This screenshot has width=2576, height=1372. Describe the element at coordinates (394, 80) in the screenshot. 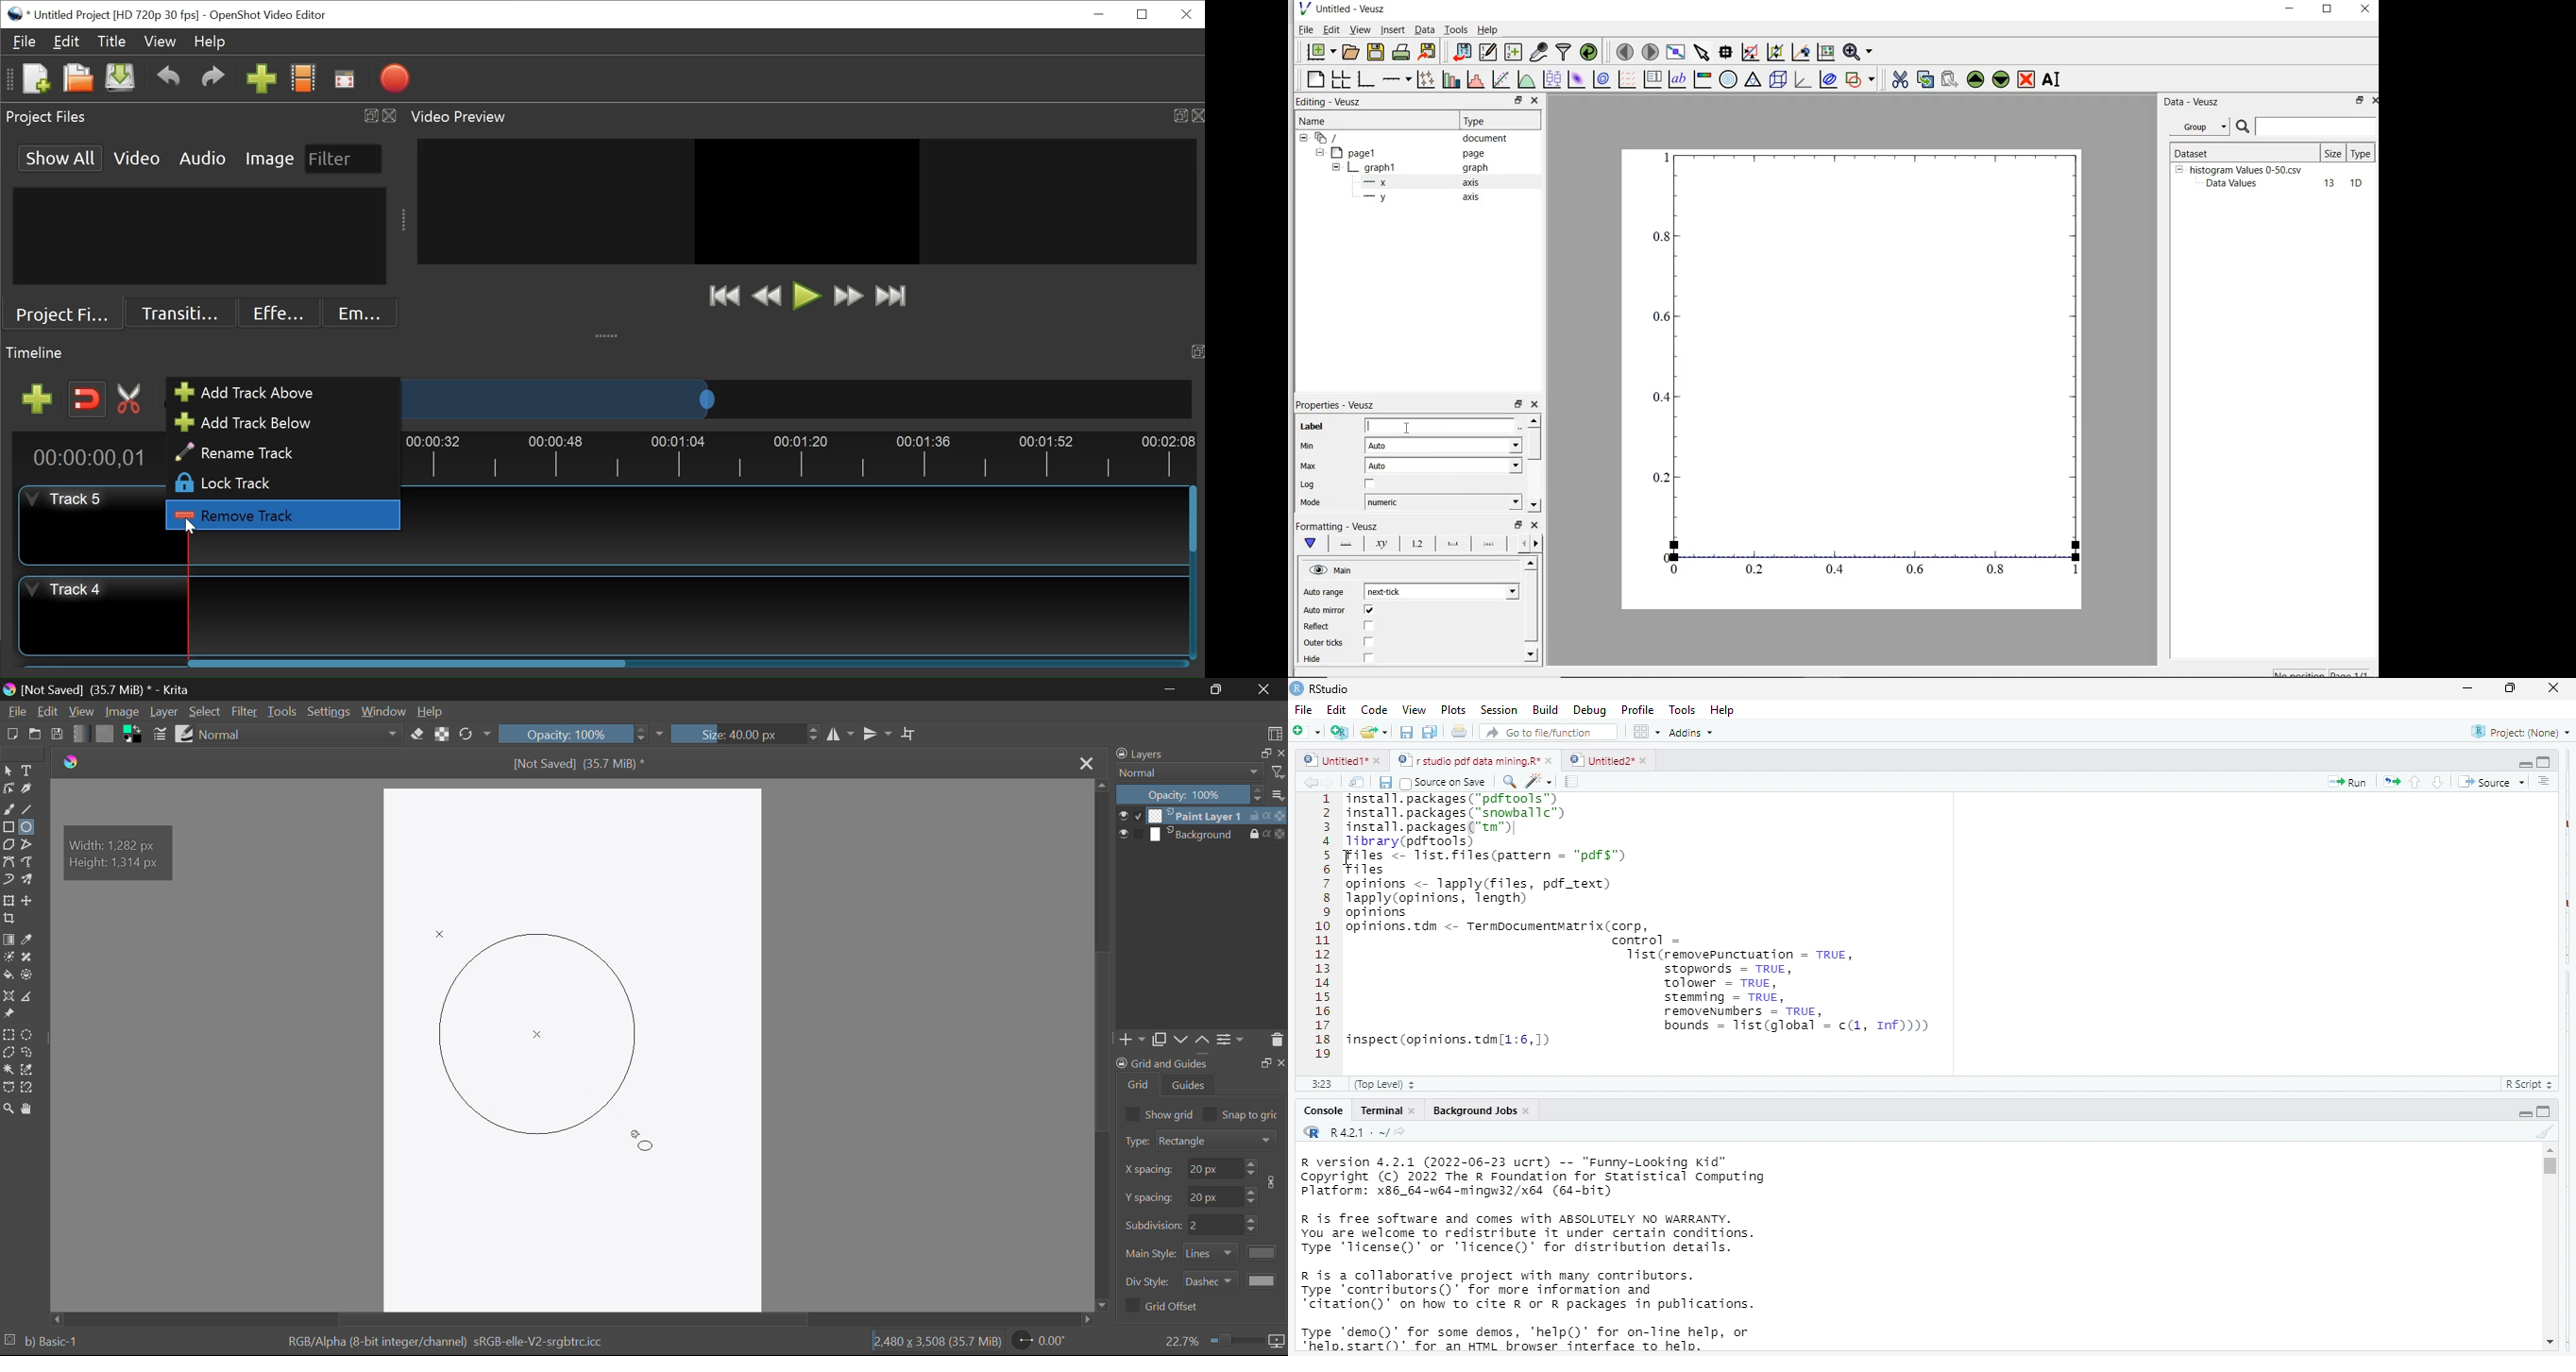

I see `Export Video` at that location.